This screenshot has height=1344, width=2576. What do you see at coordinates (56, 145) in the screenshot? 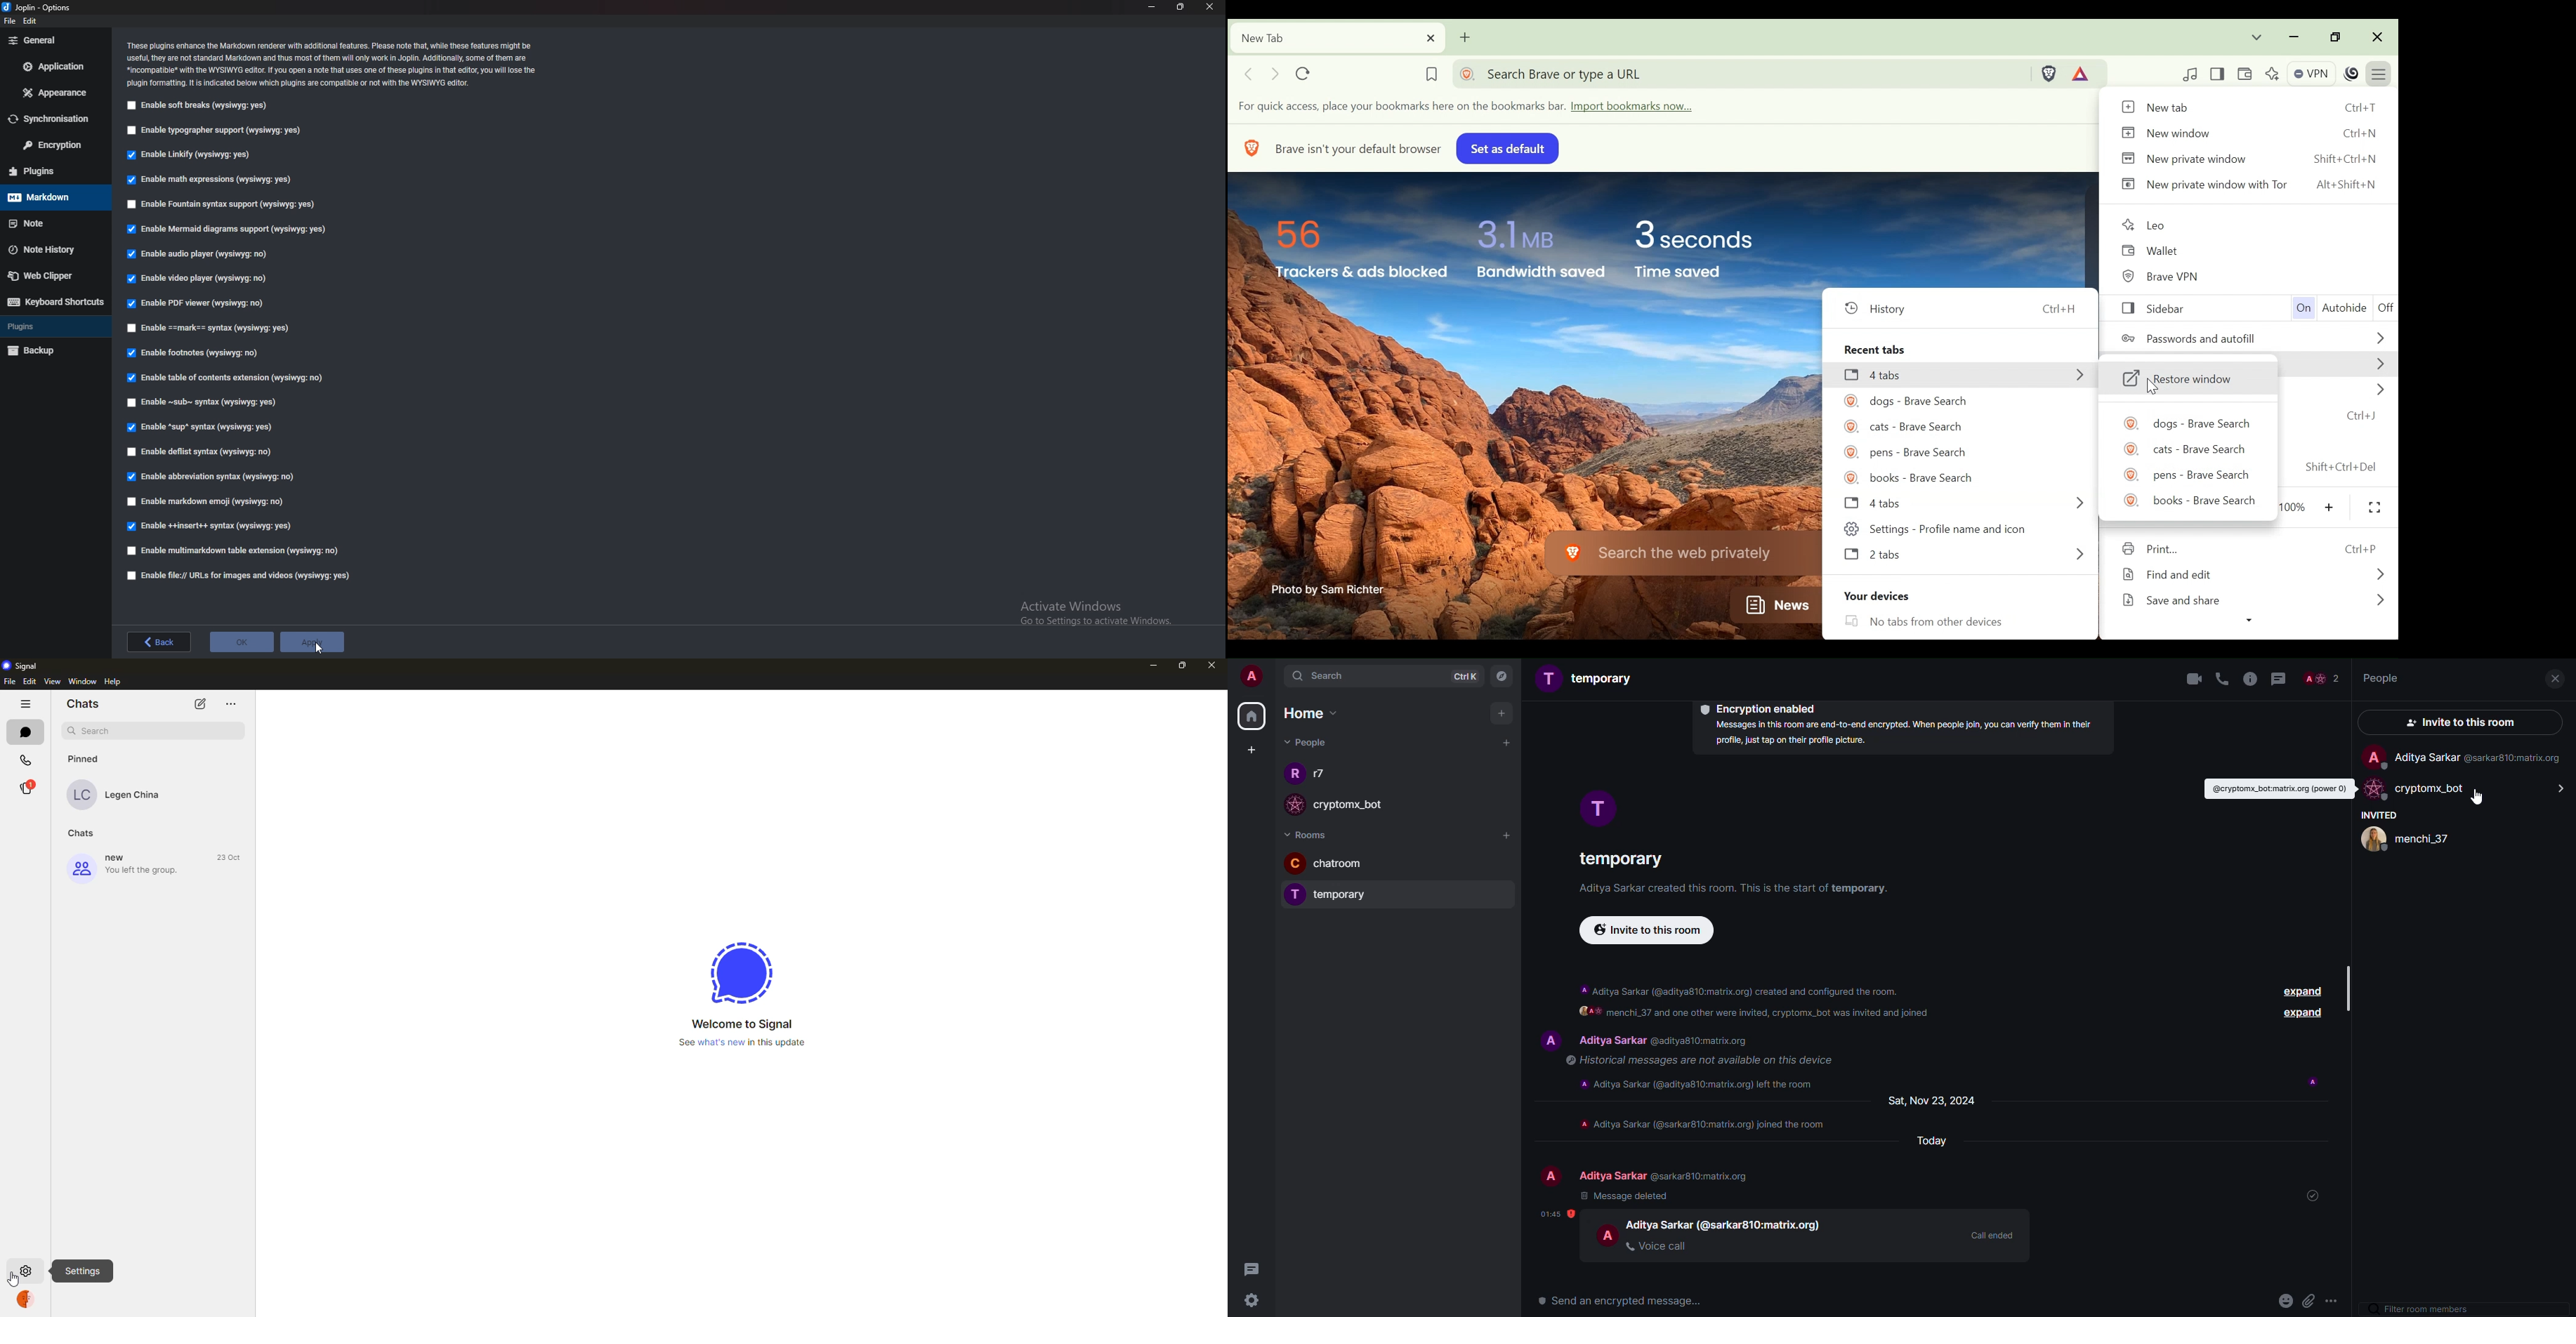
I see `Encryption` at bounding box center [56, 145].